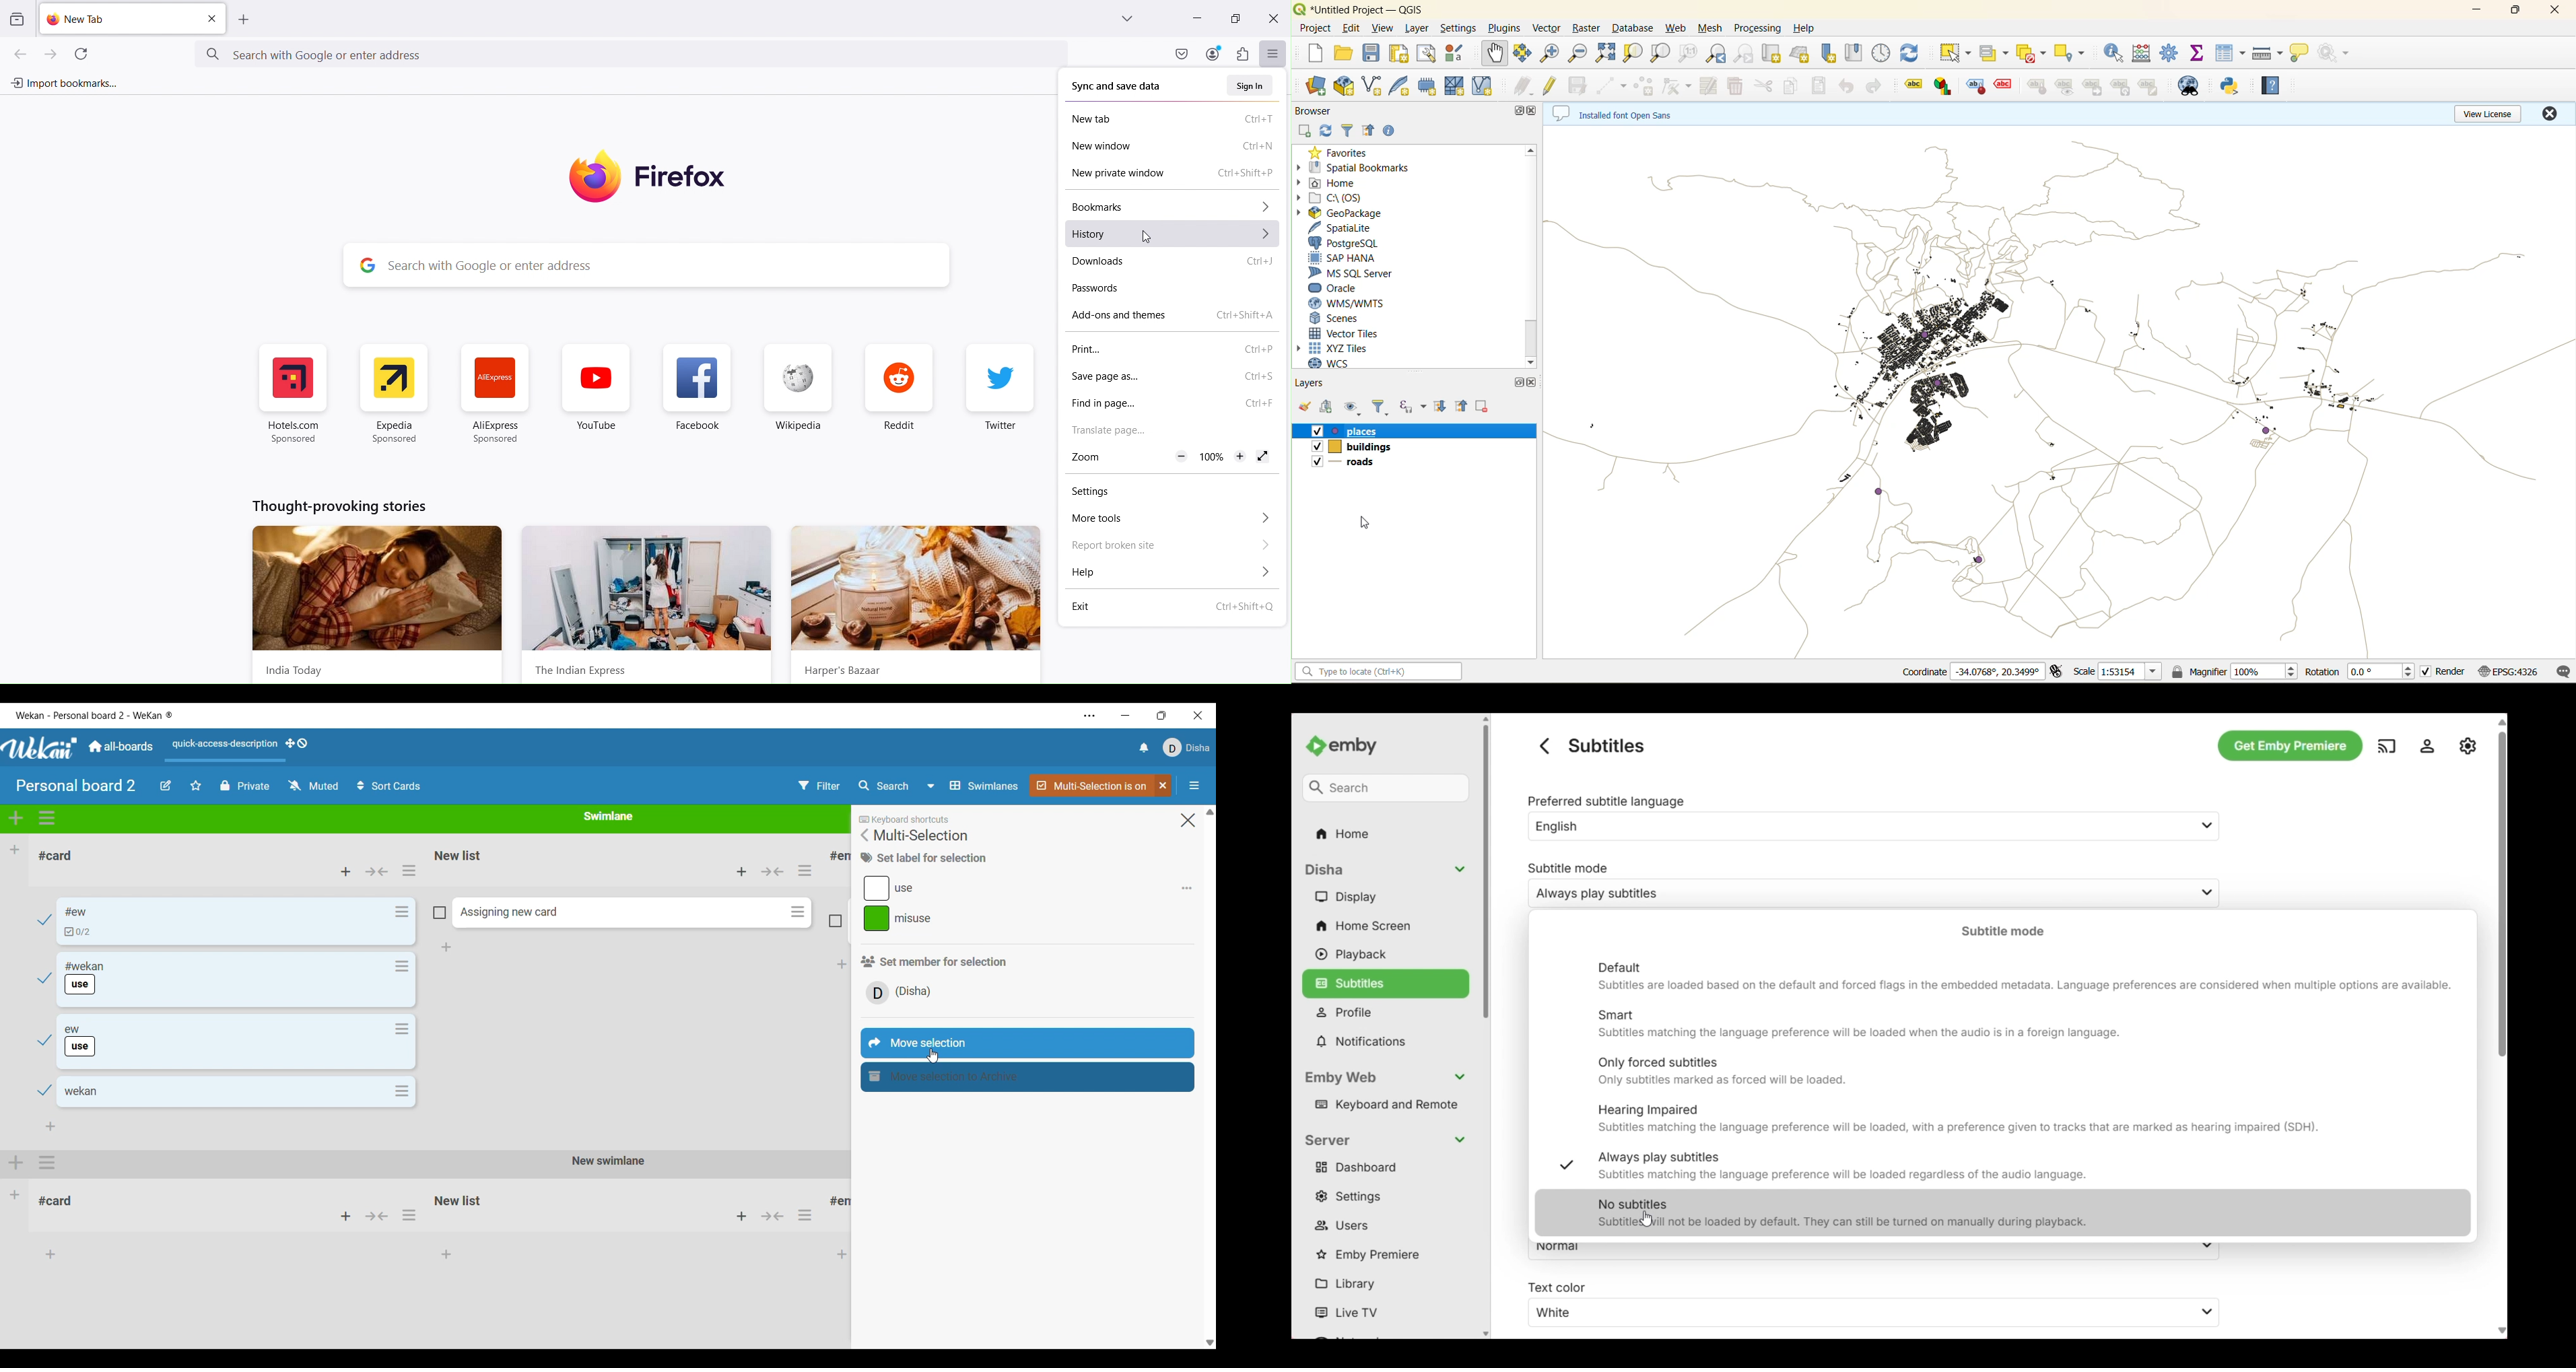 The width and height of the screenshot is (2576, 1372). I want to click on Playback, so click(1388, 954).